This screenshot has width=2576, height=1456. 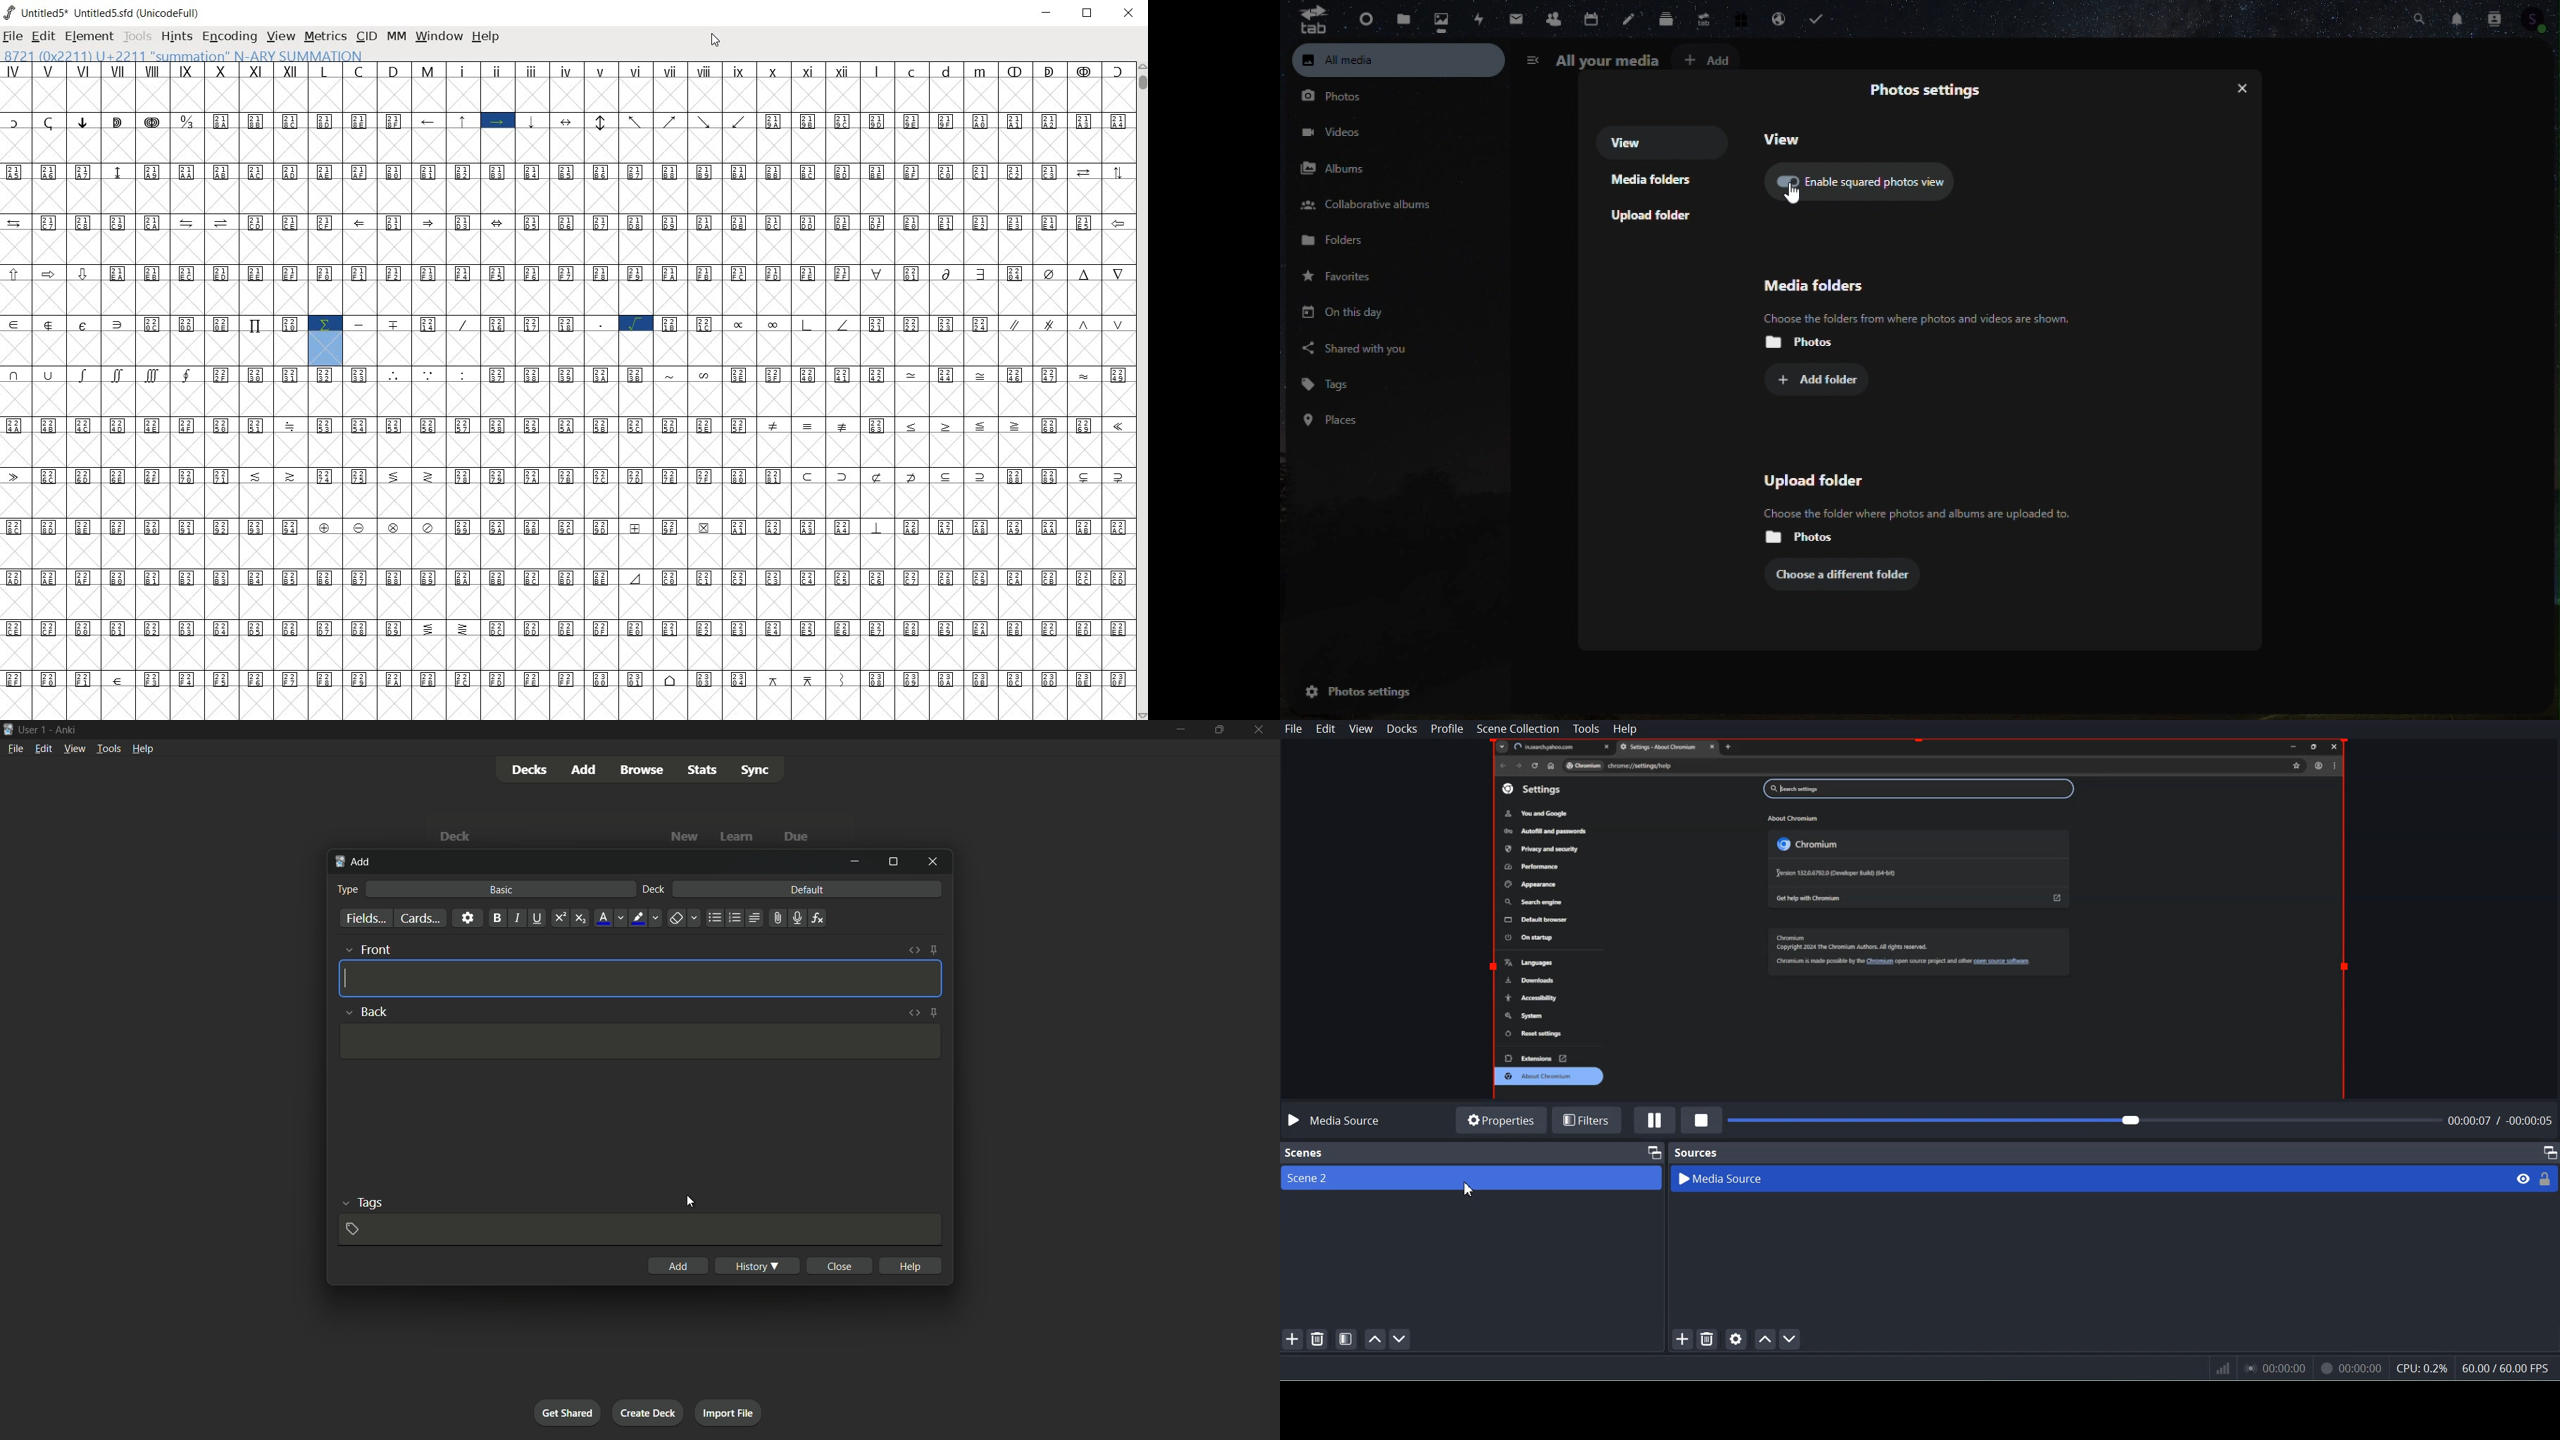 I want to click on special symbols, so click(x=568, y=376).